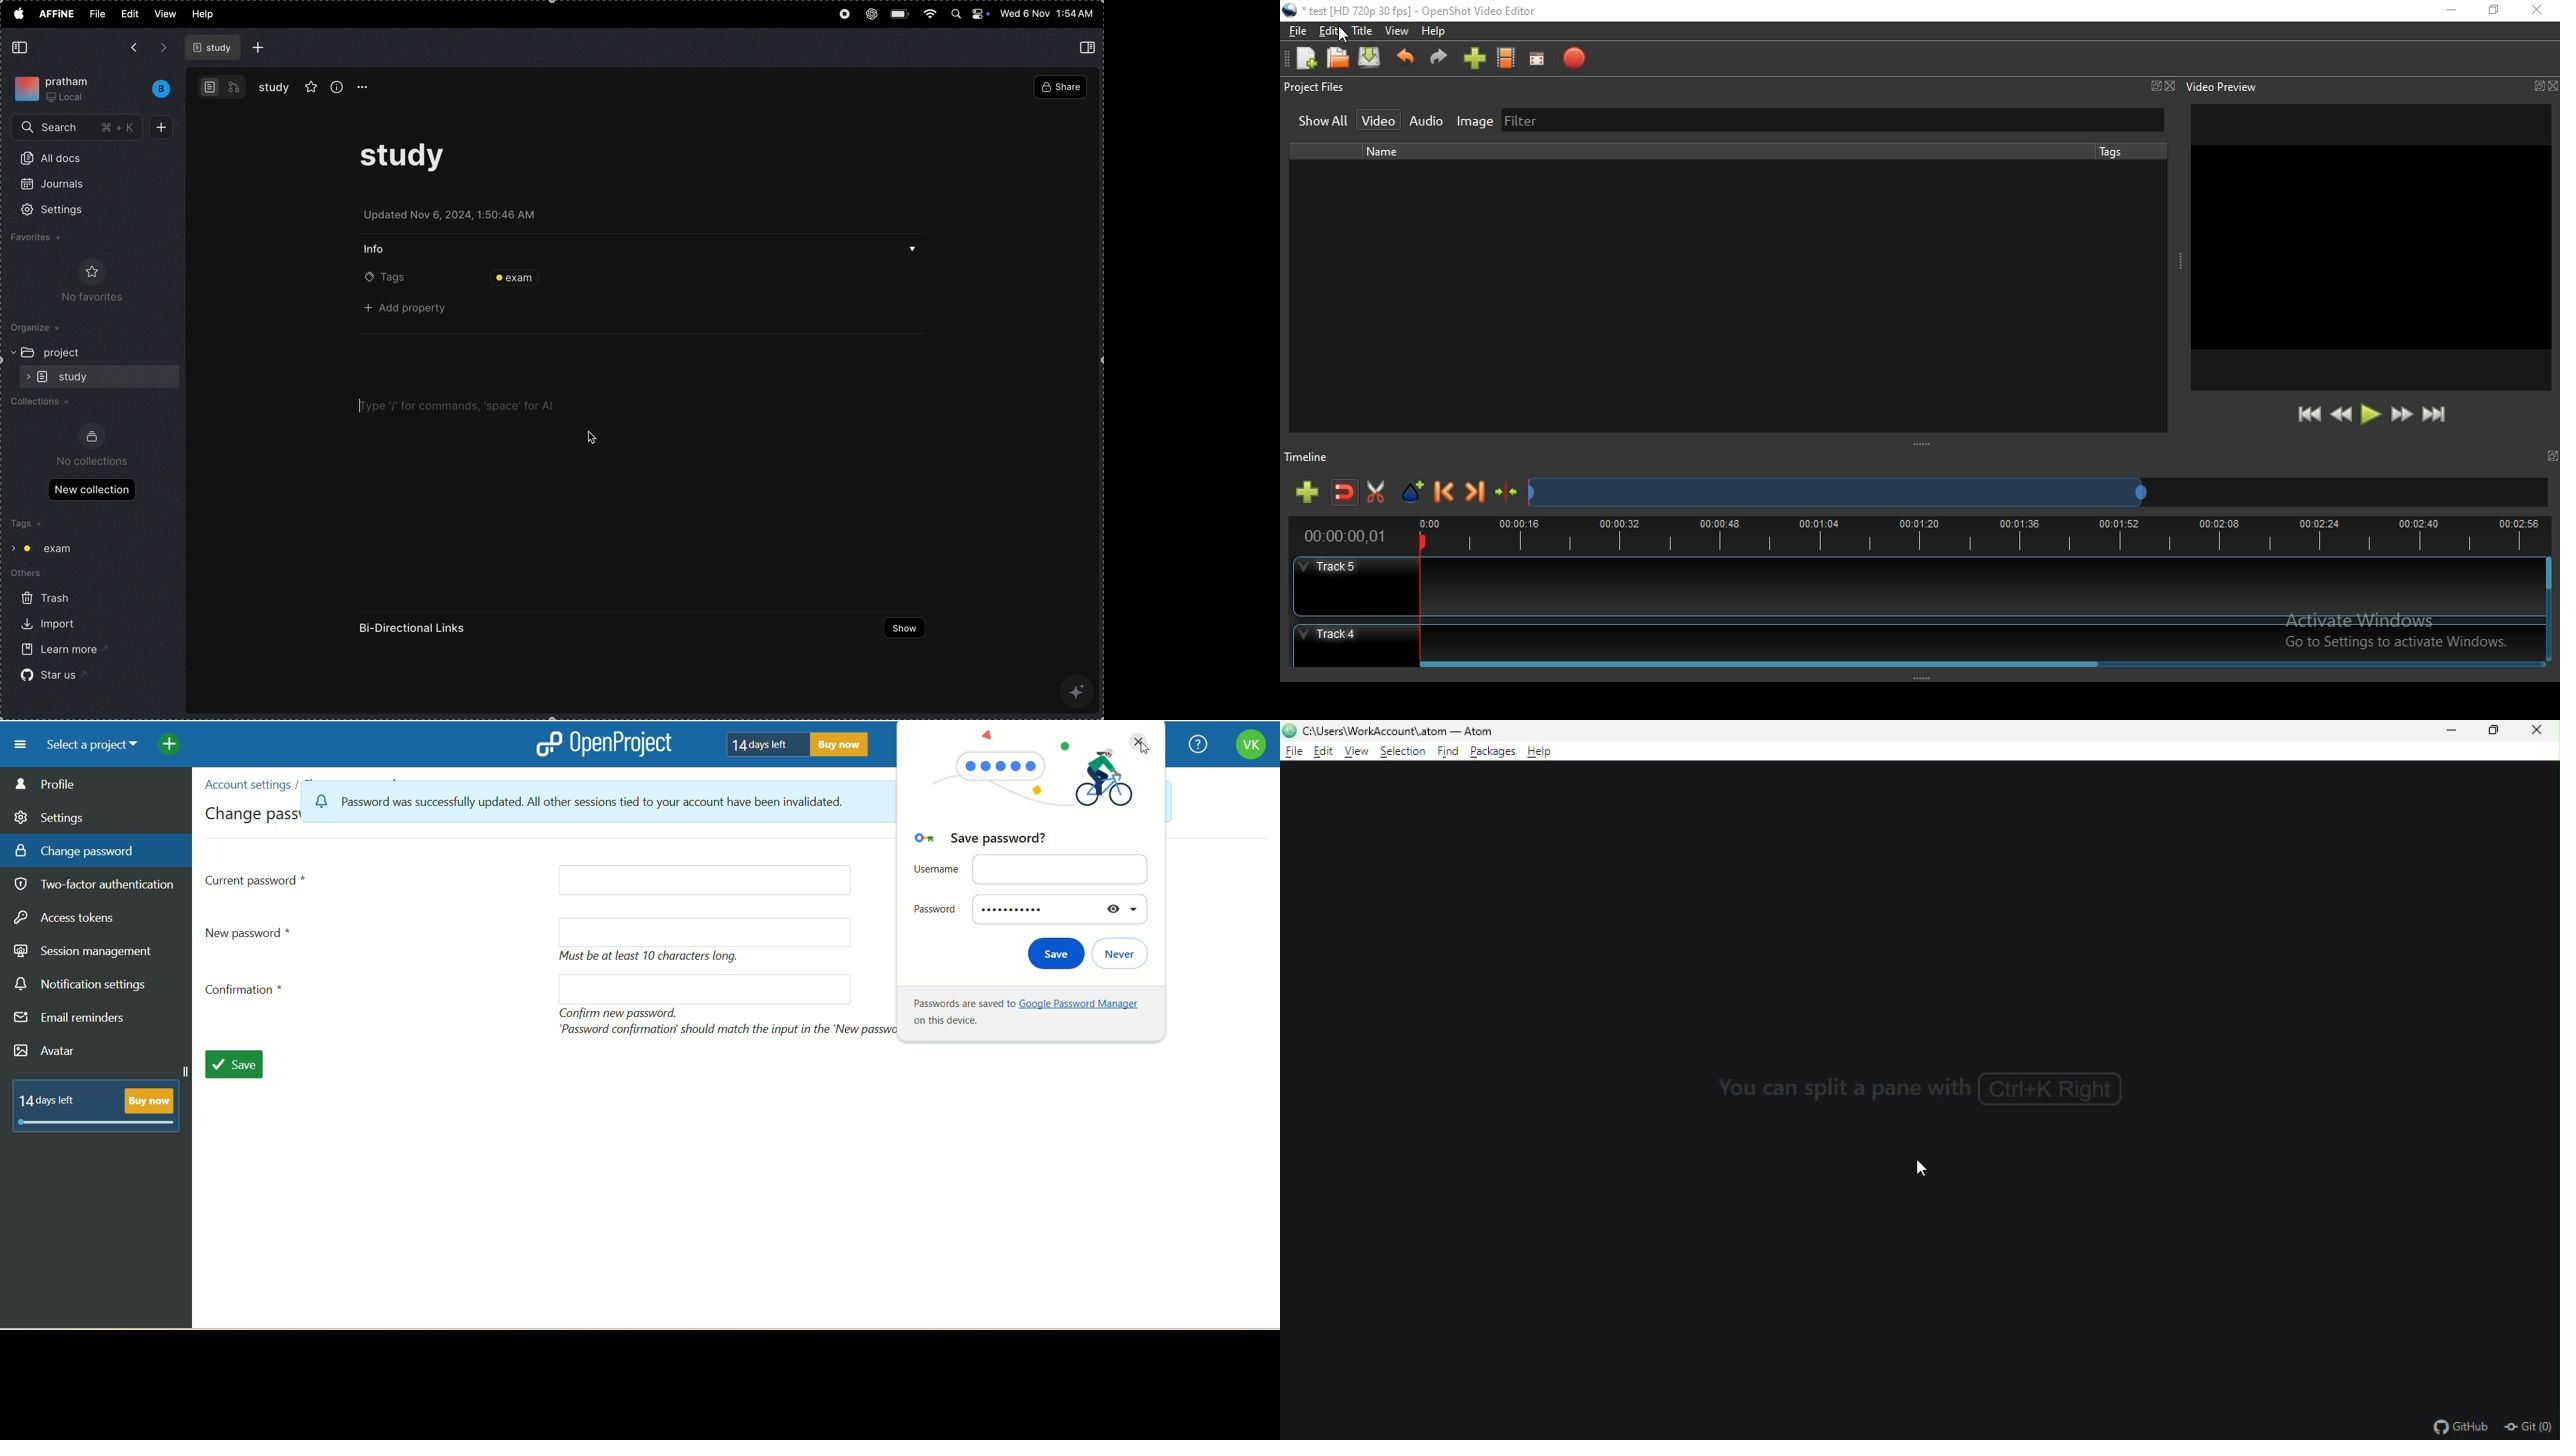  I want to click on tags, so click(24, 525).